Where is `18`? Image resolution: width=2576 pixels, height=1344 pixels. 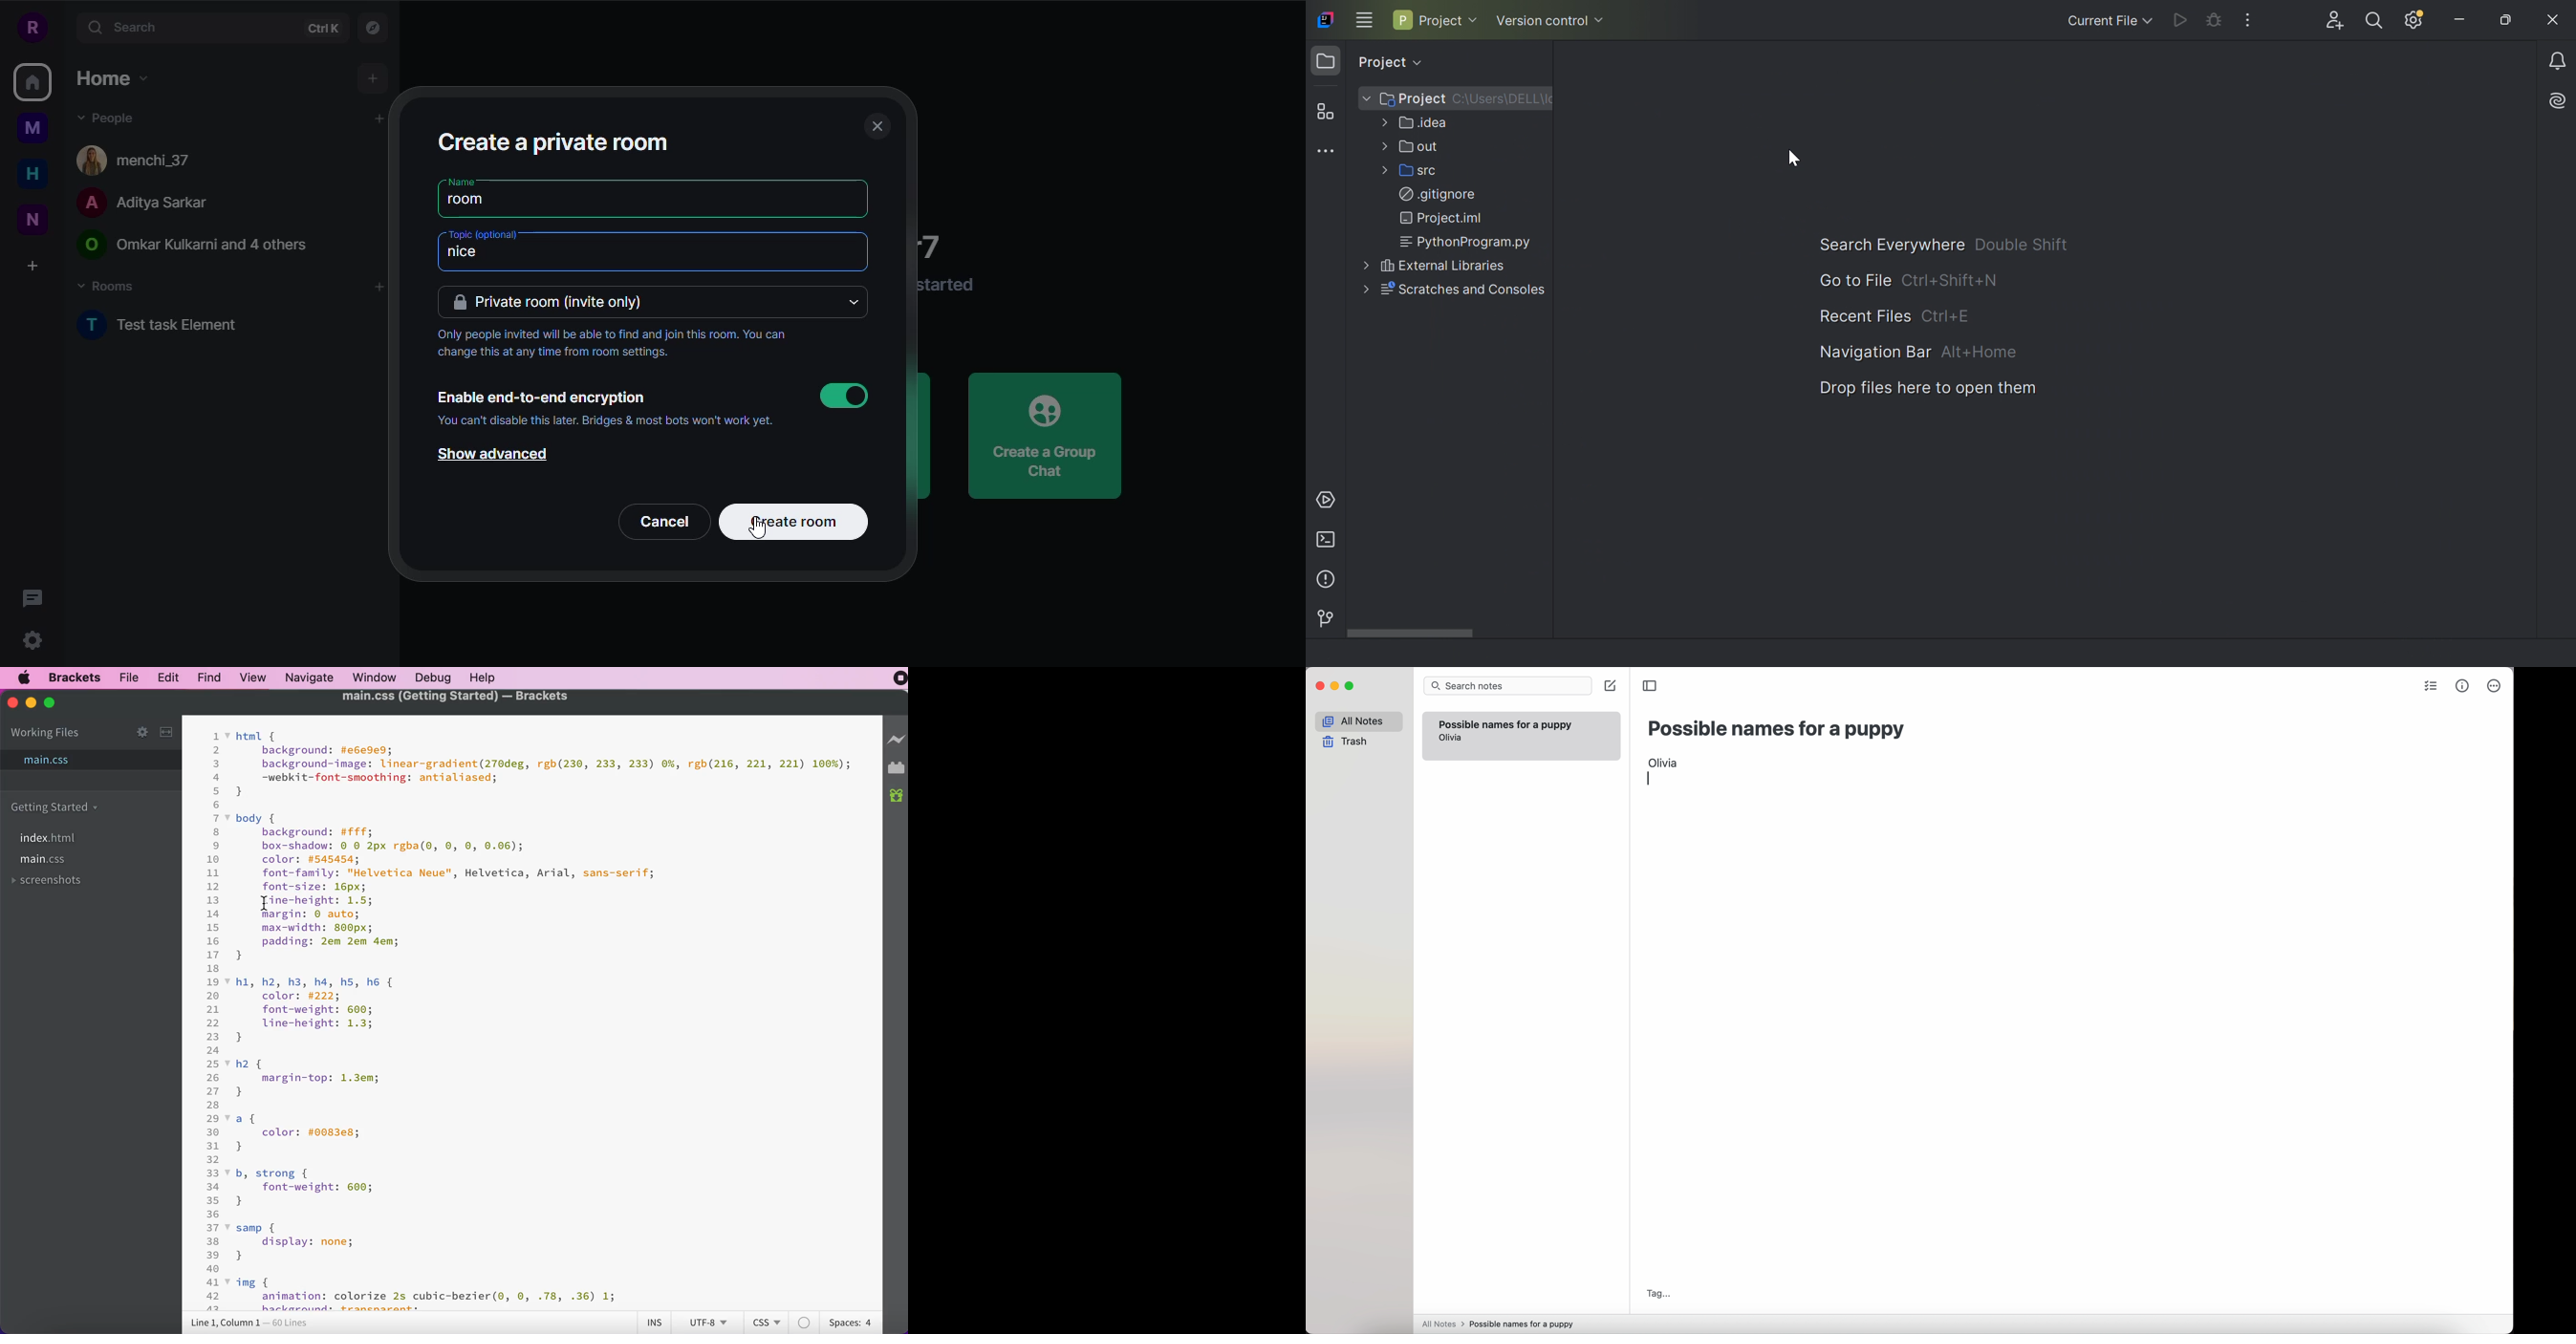 18 is located at coordinates (213, 968).